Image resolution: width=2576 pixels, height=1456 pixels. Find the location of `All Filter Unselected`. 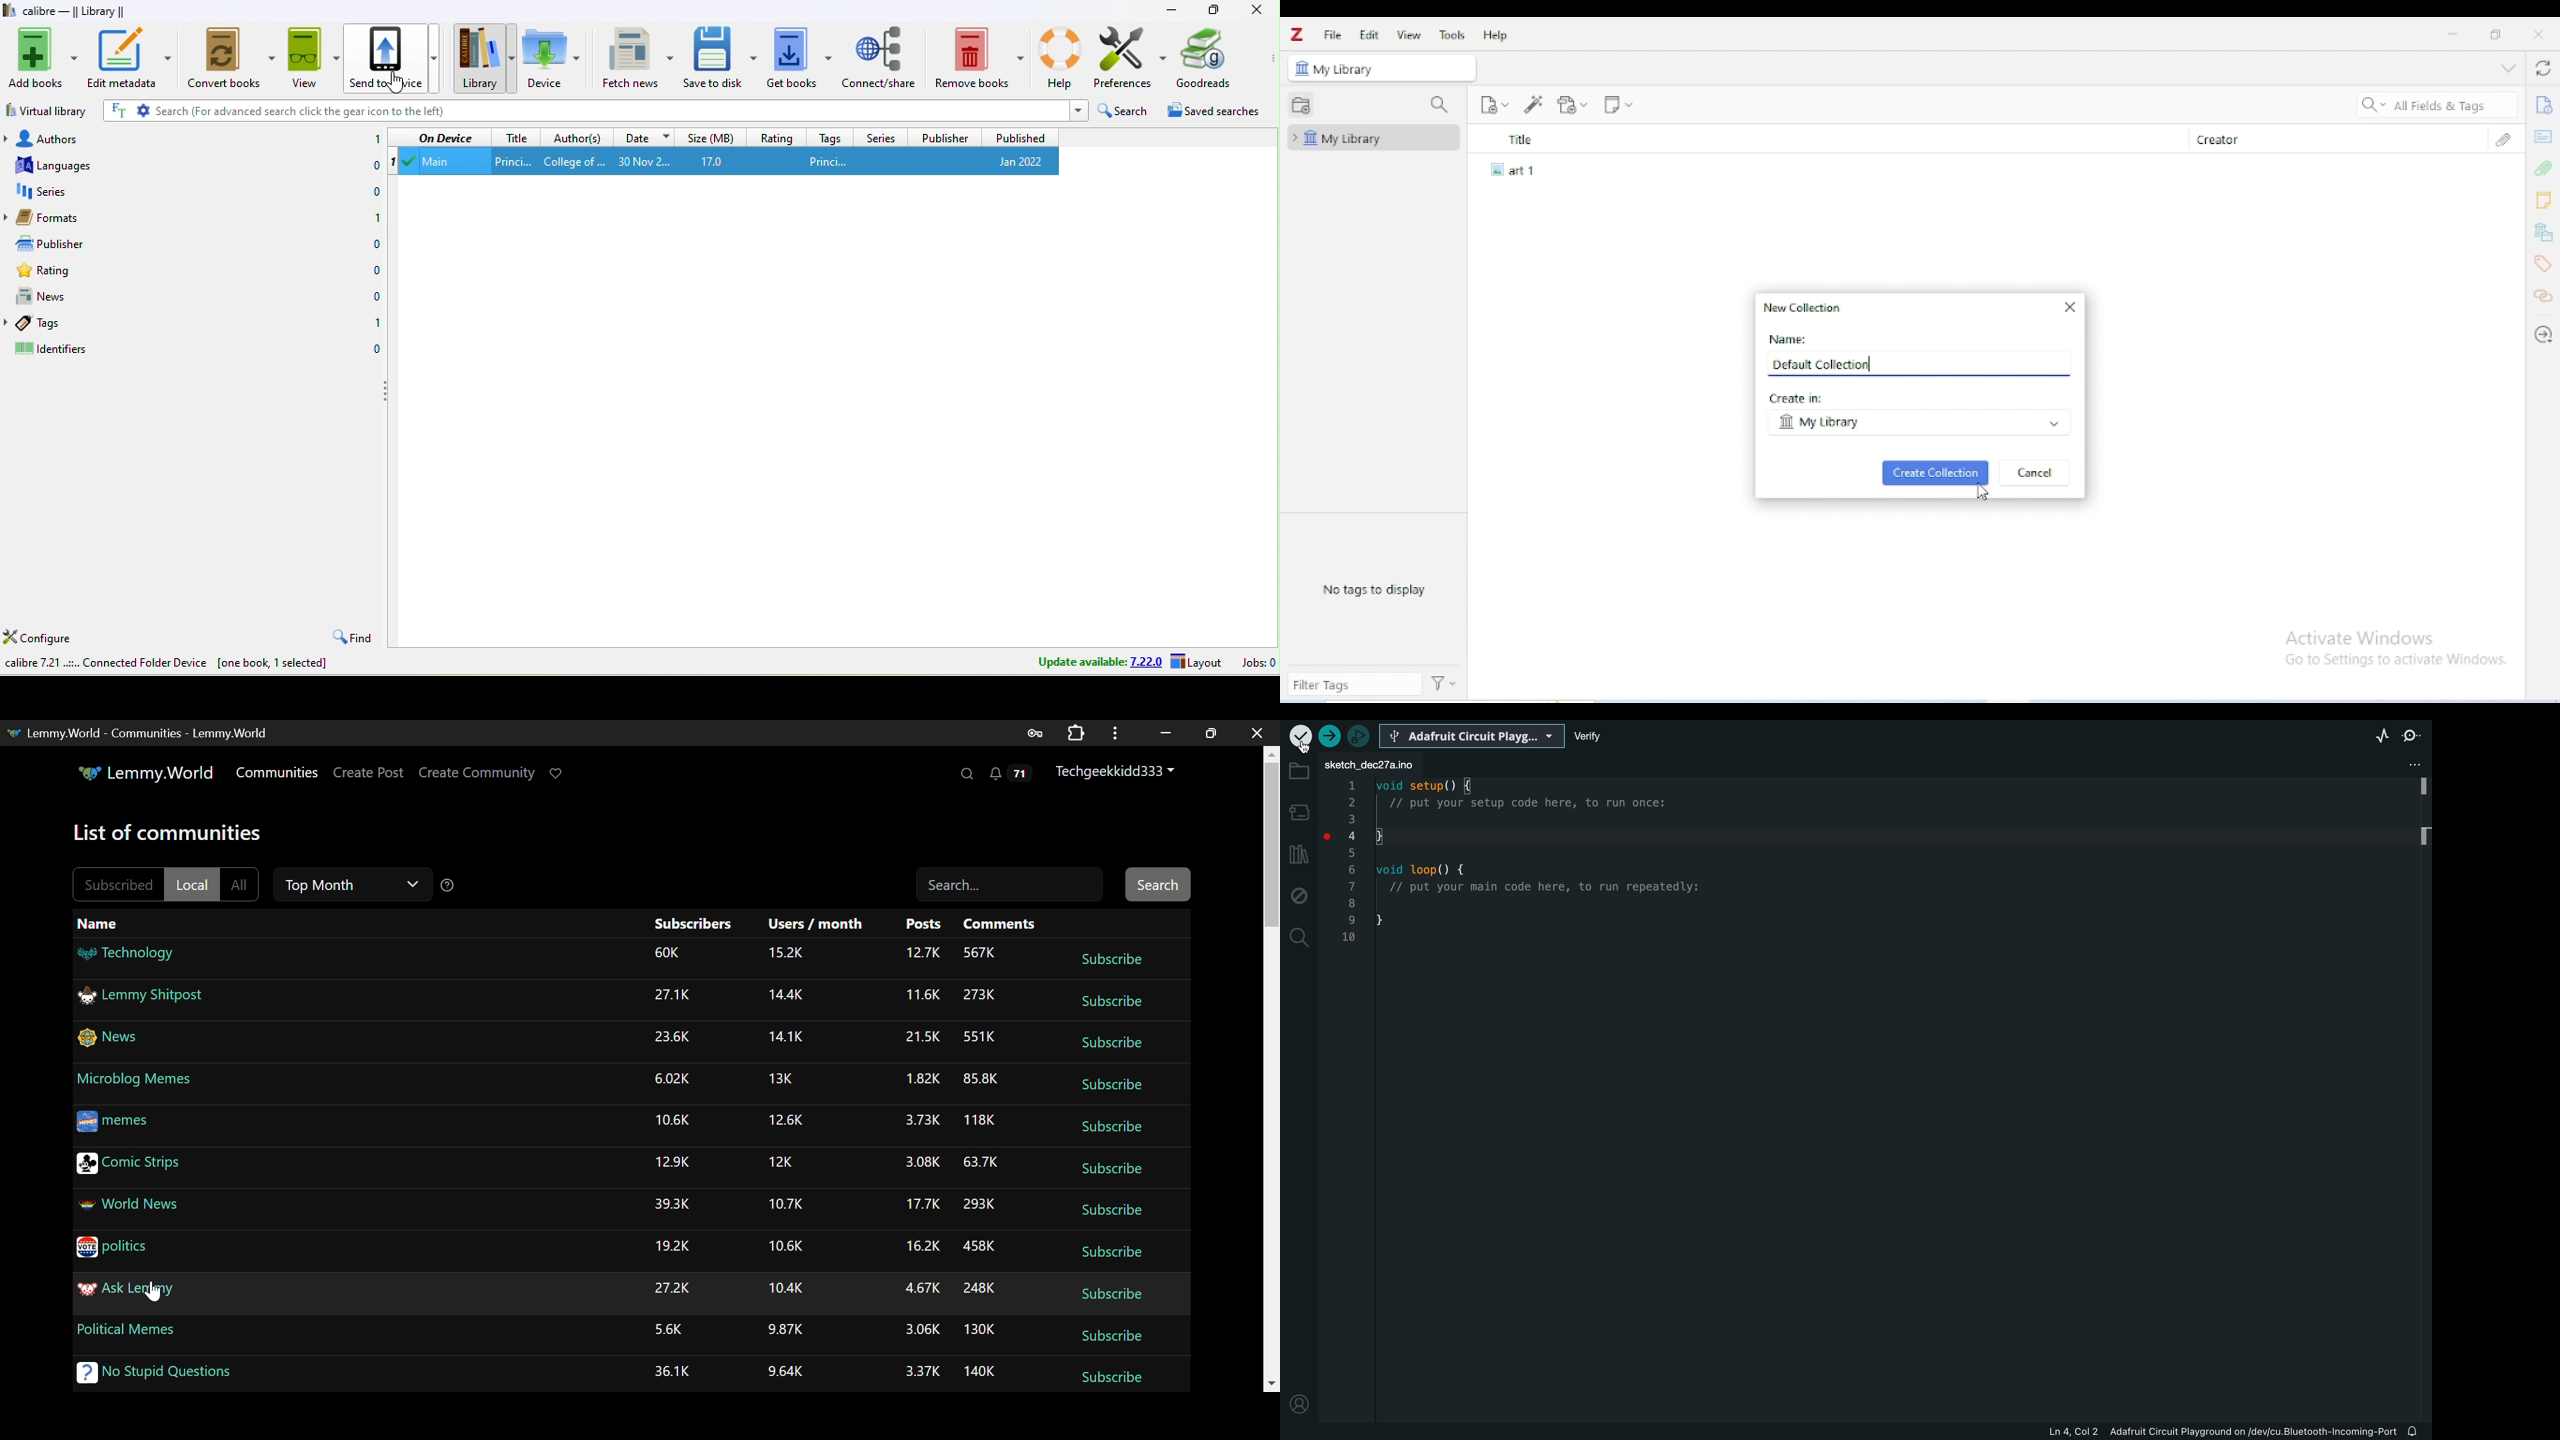

All Filter Unselected is located at coordinates (241, 884).